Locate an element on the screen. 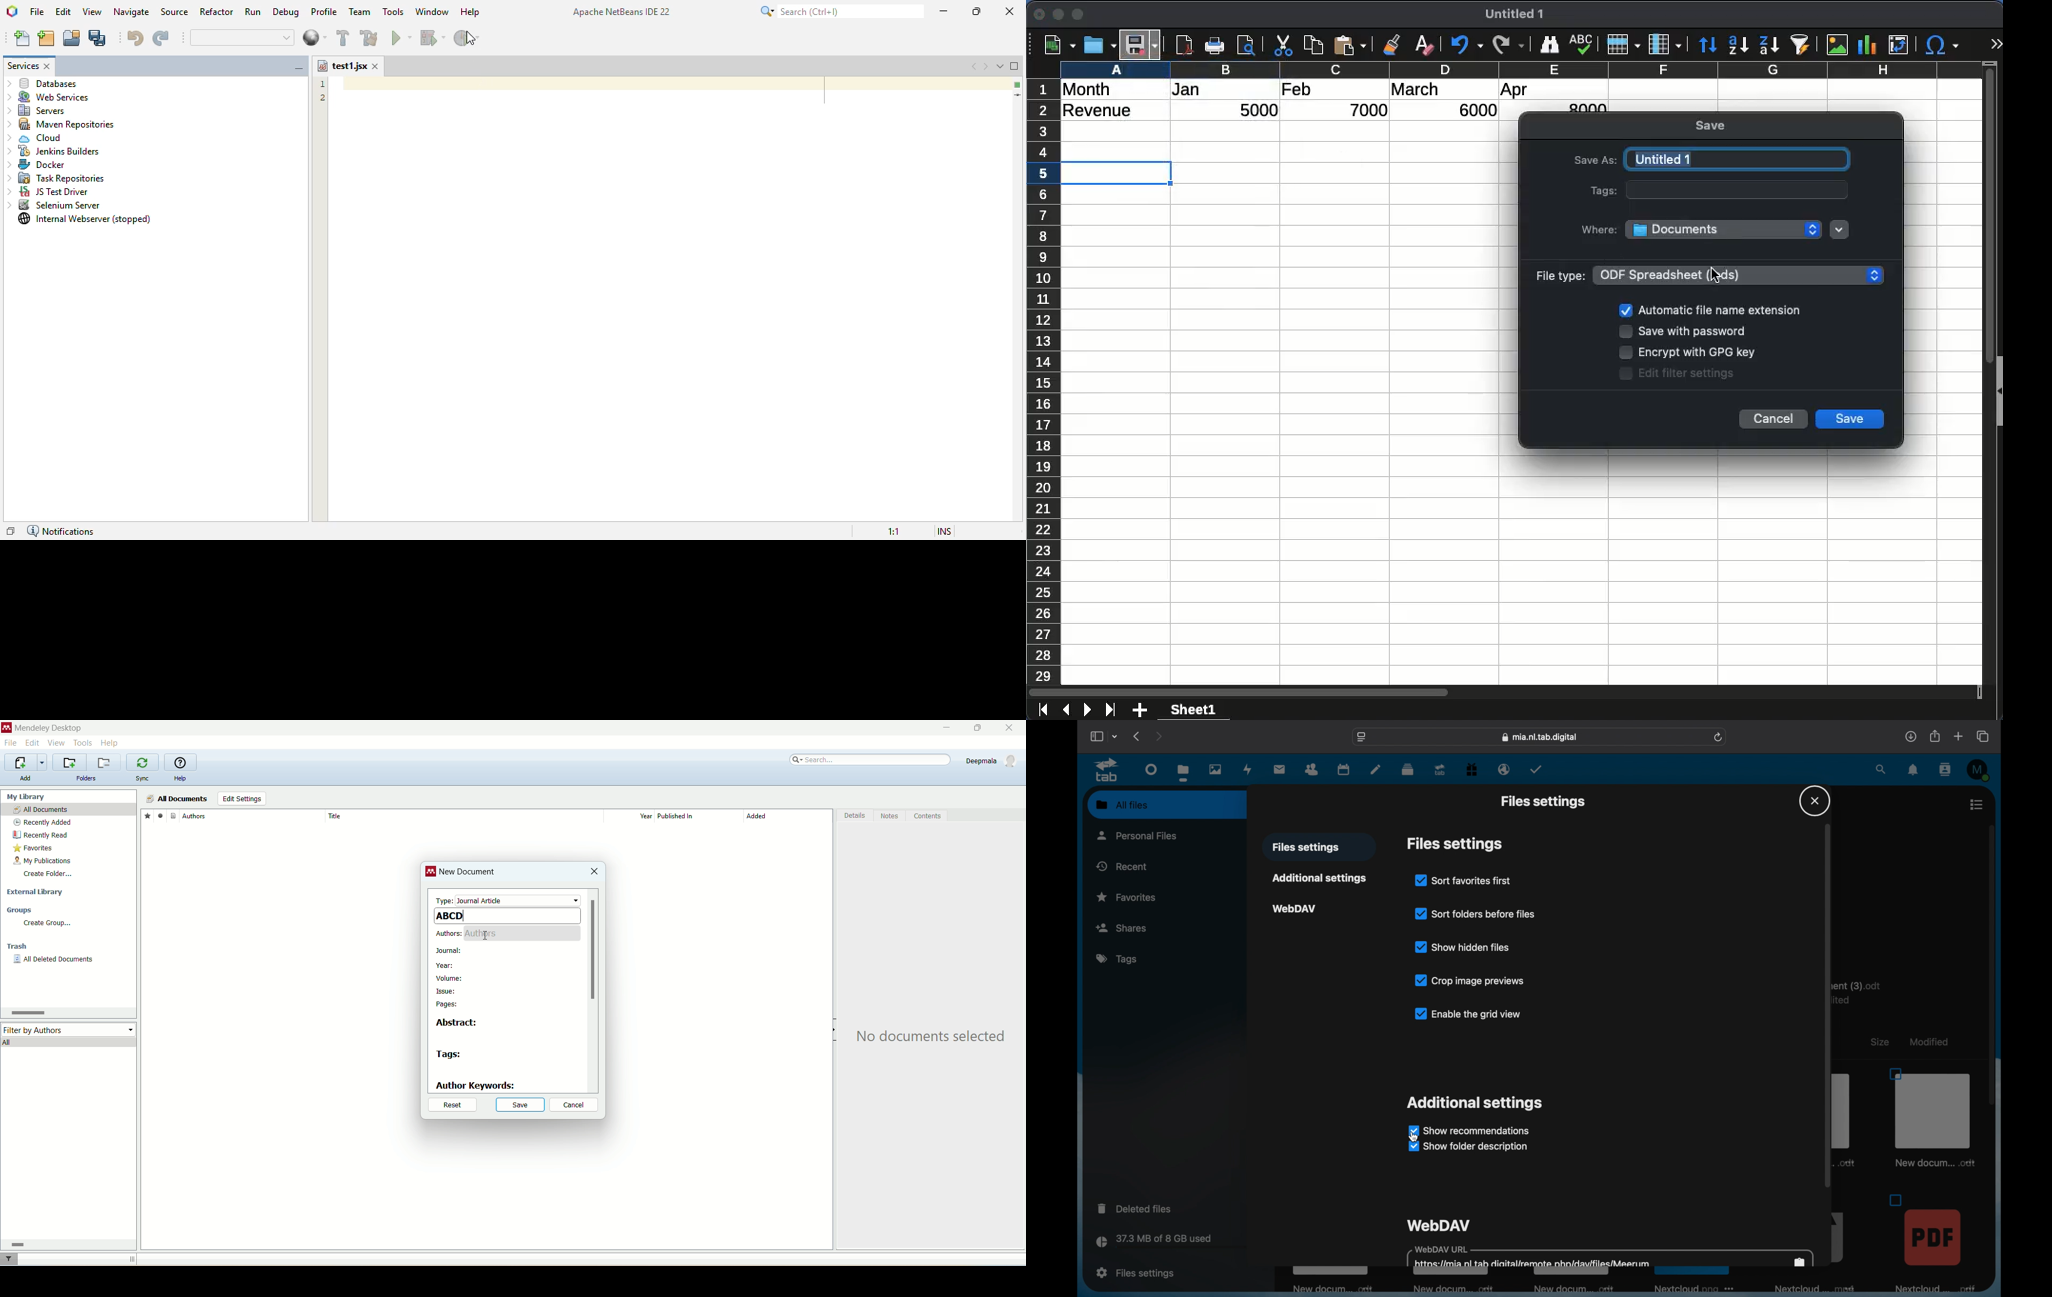 This screenshot has height=1316, width=2072. remove current folder is located at coordinates (105, 762).